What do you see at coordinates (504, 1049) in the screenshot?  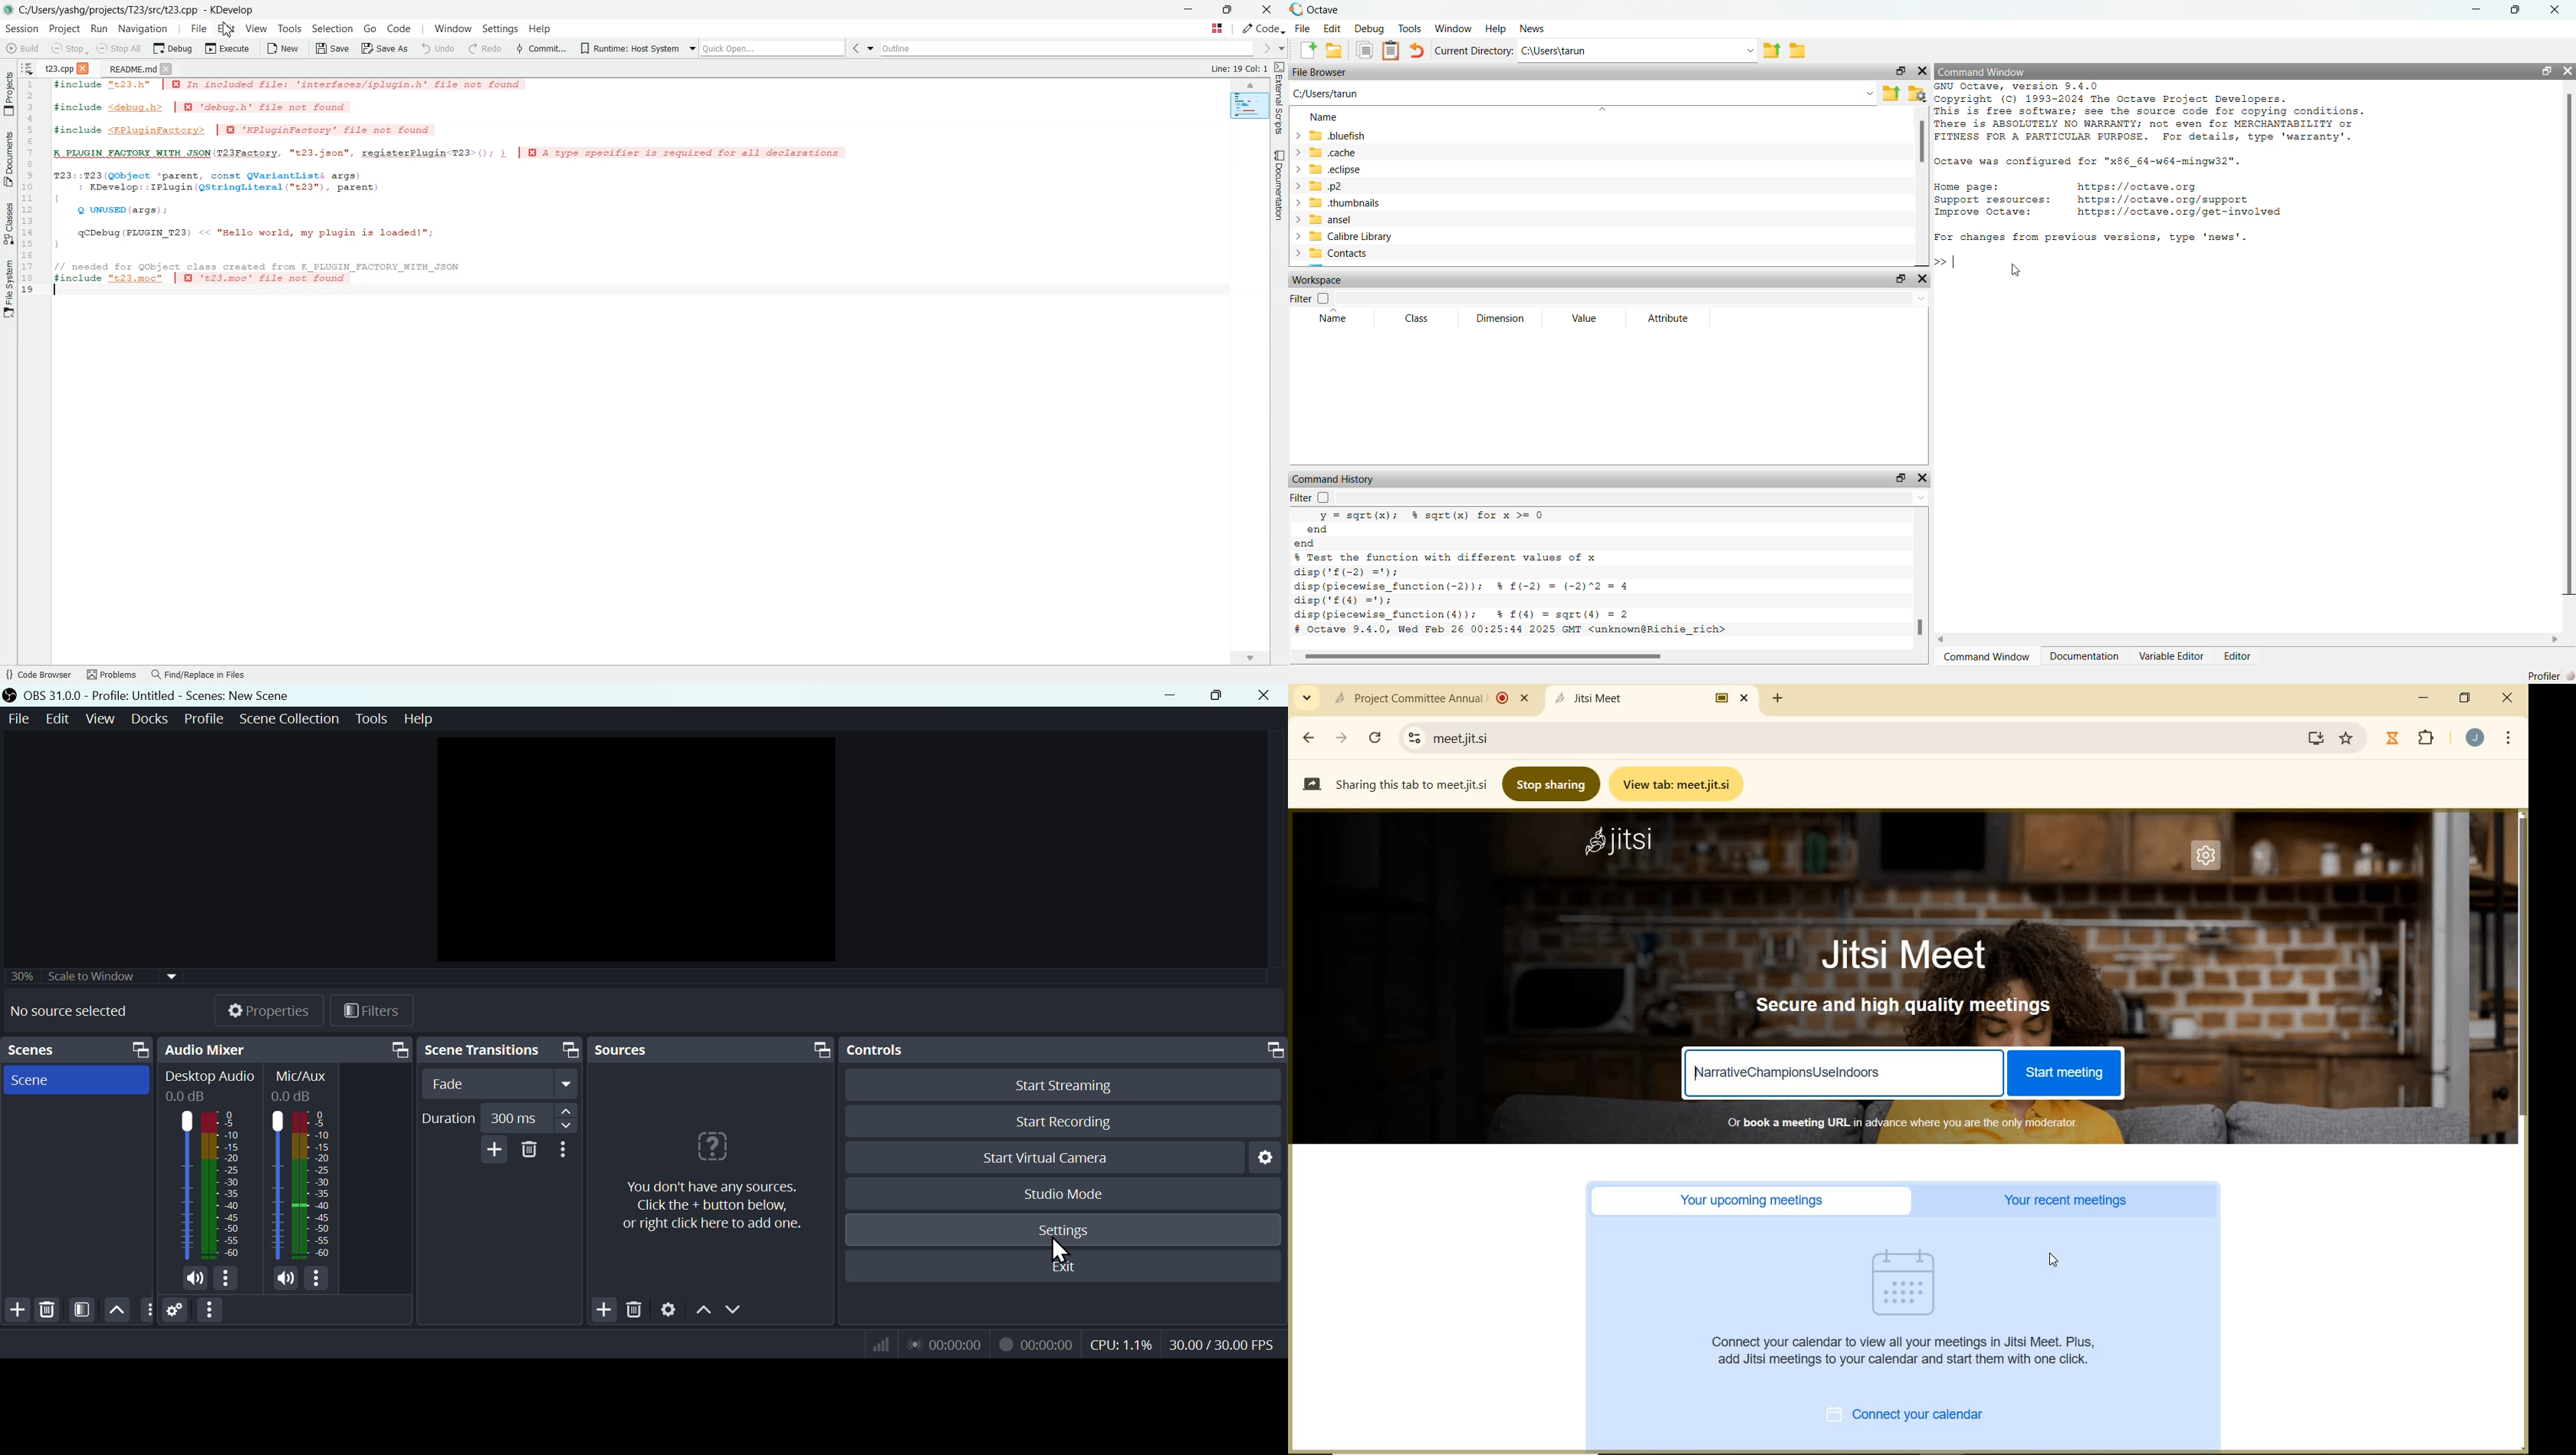 I see `Scene transition` at bounding box center [504, 1049].